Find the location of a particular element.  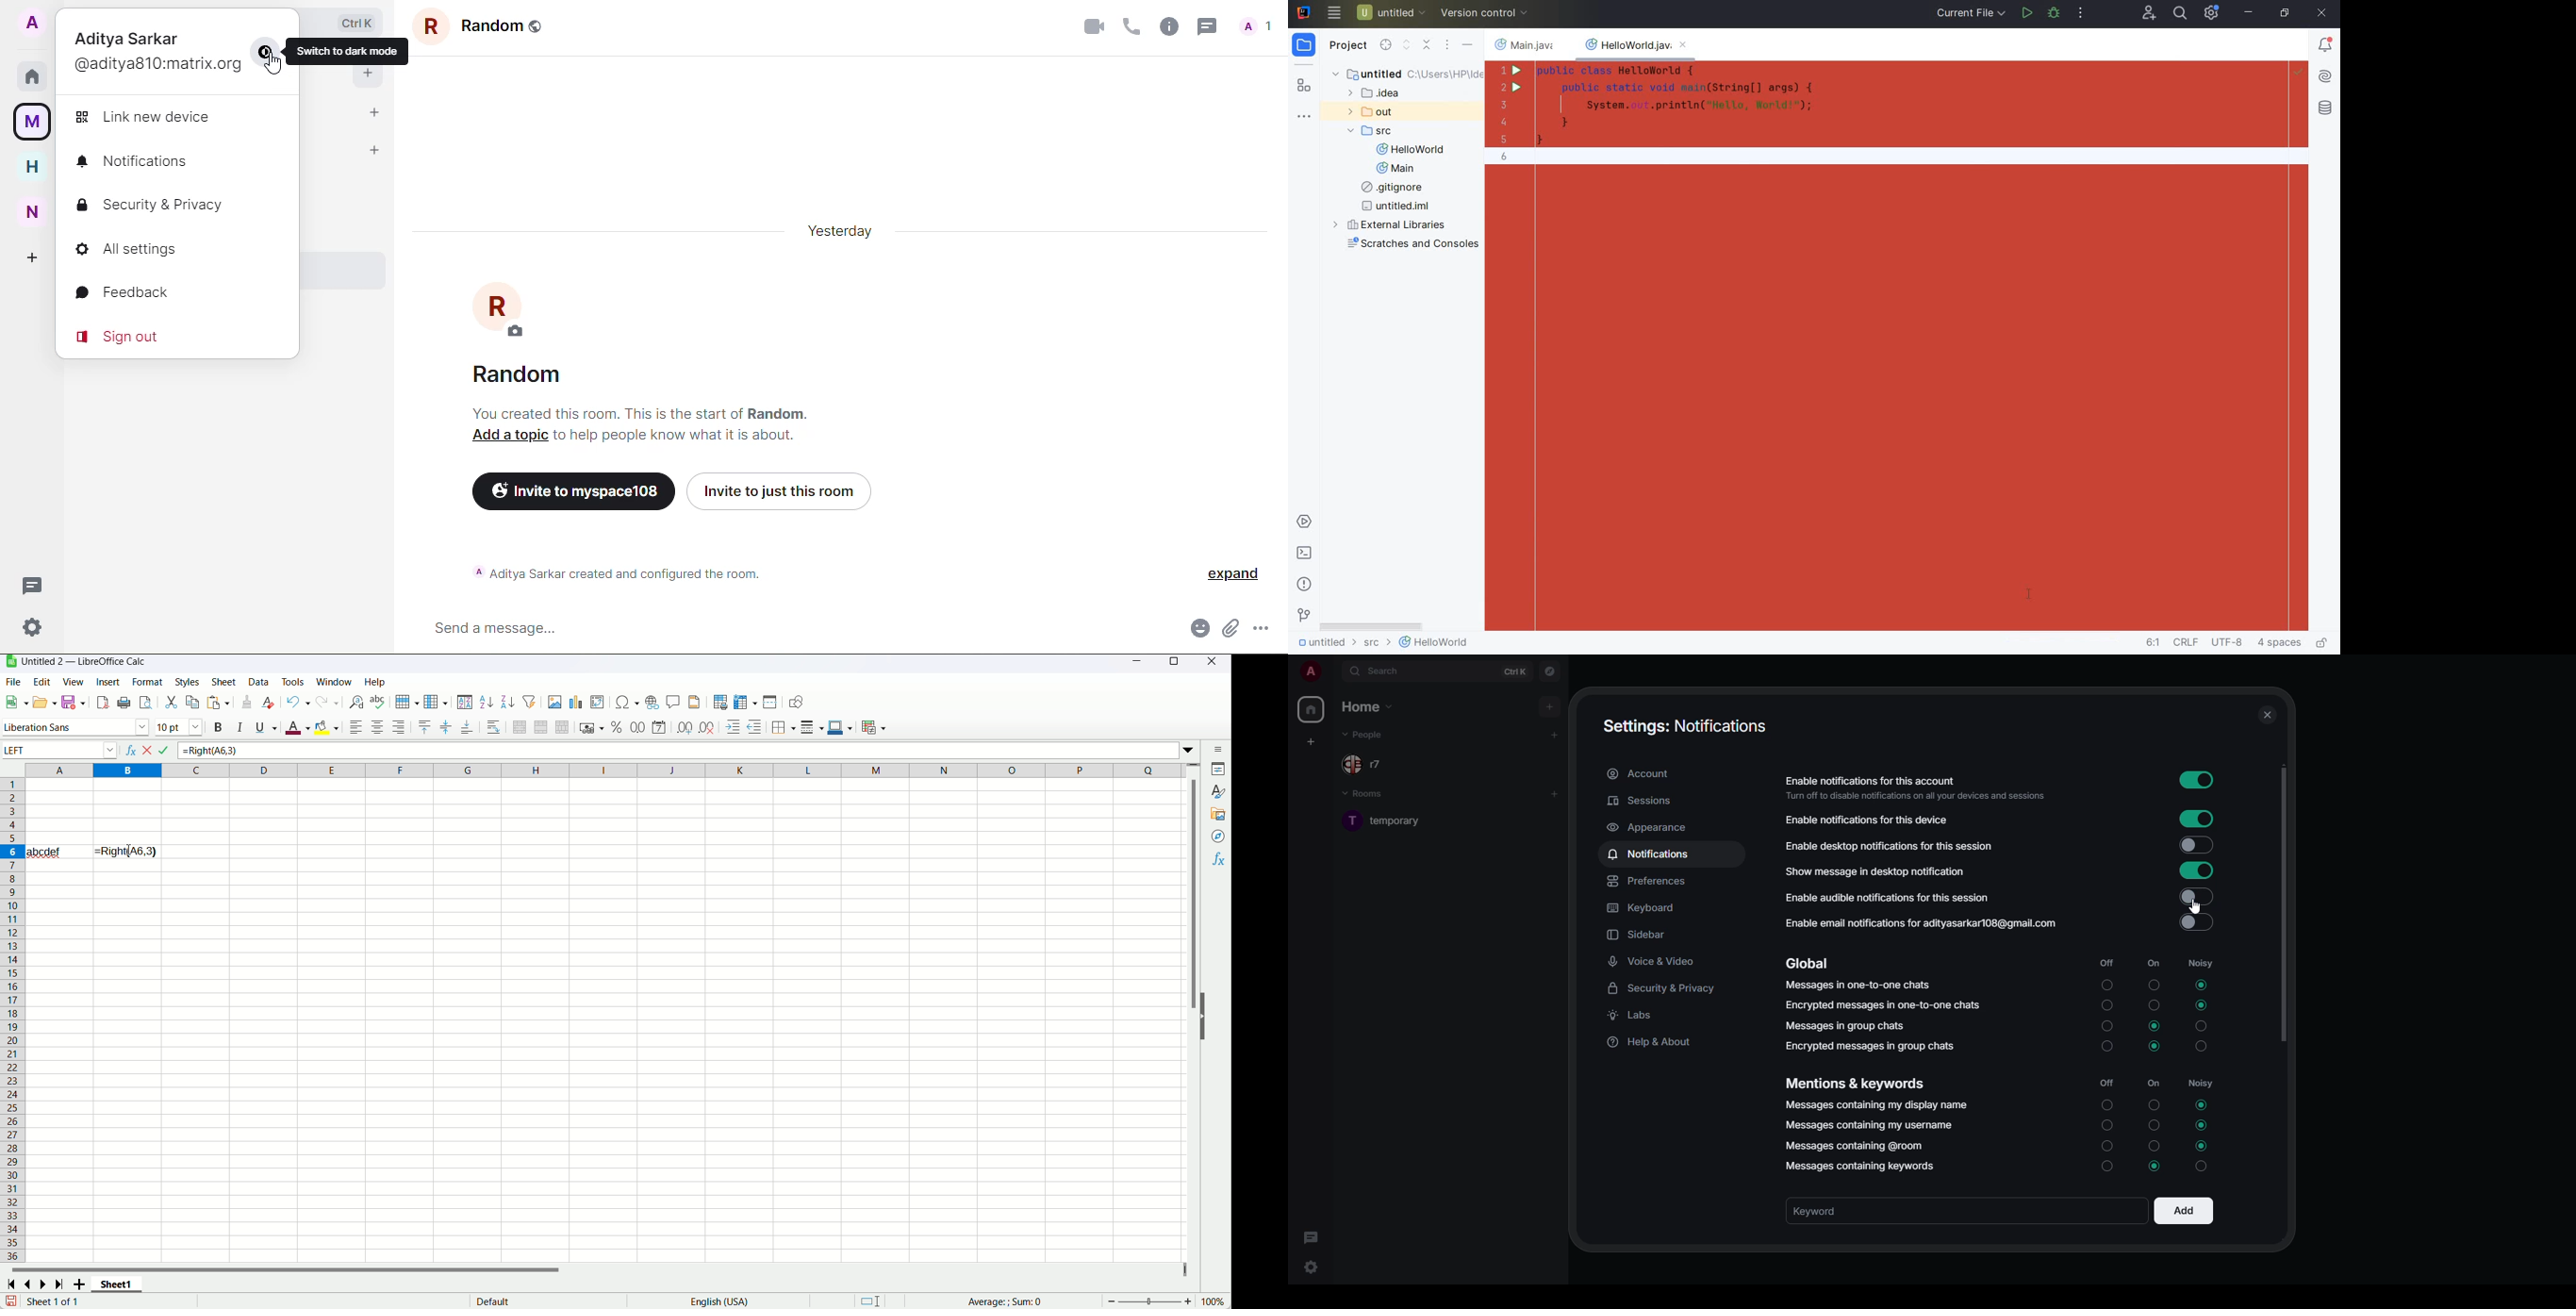

room is located at coordinates (519, 375).